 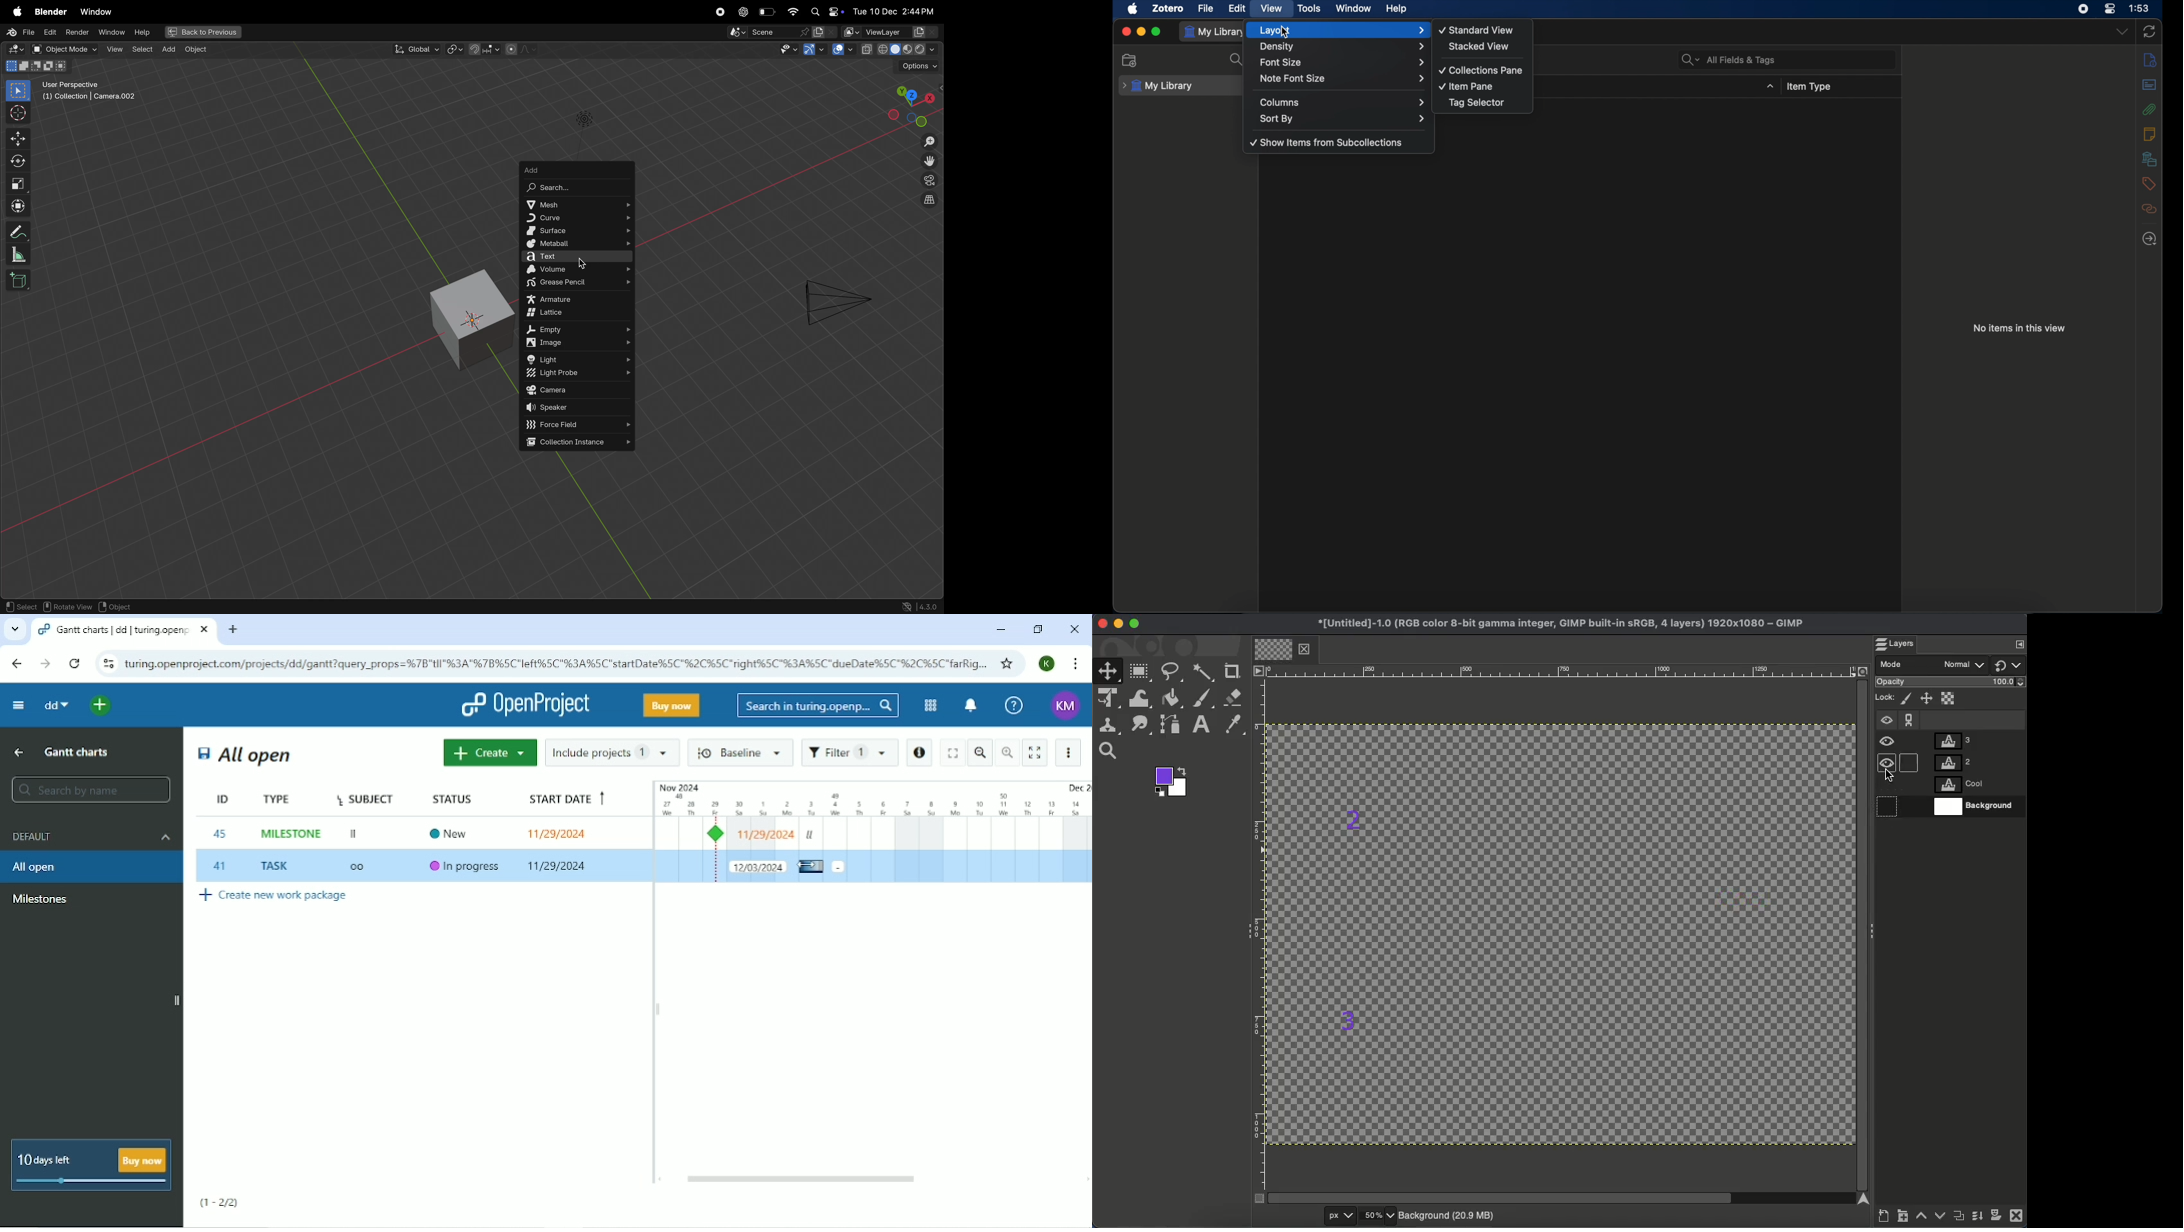 I want to click on Global, so click(x=415, y=49).